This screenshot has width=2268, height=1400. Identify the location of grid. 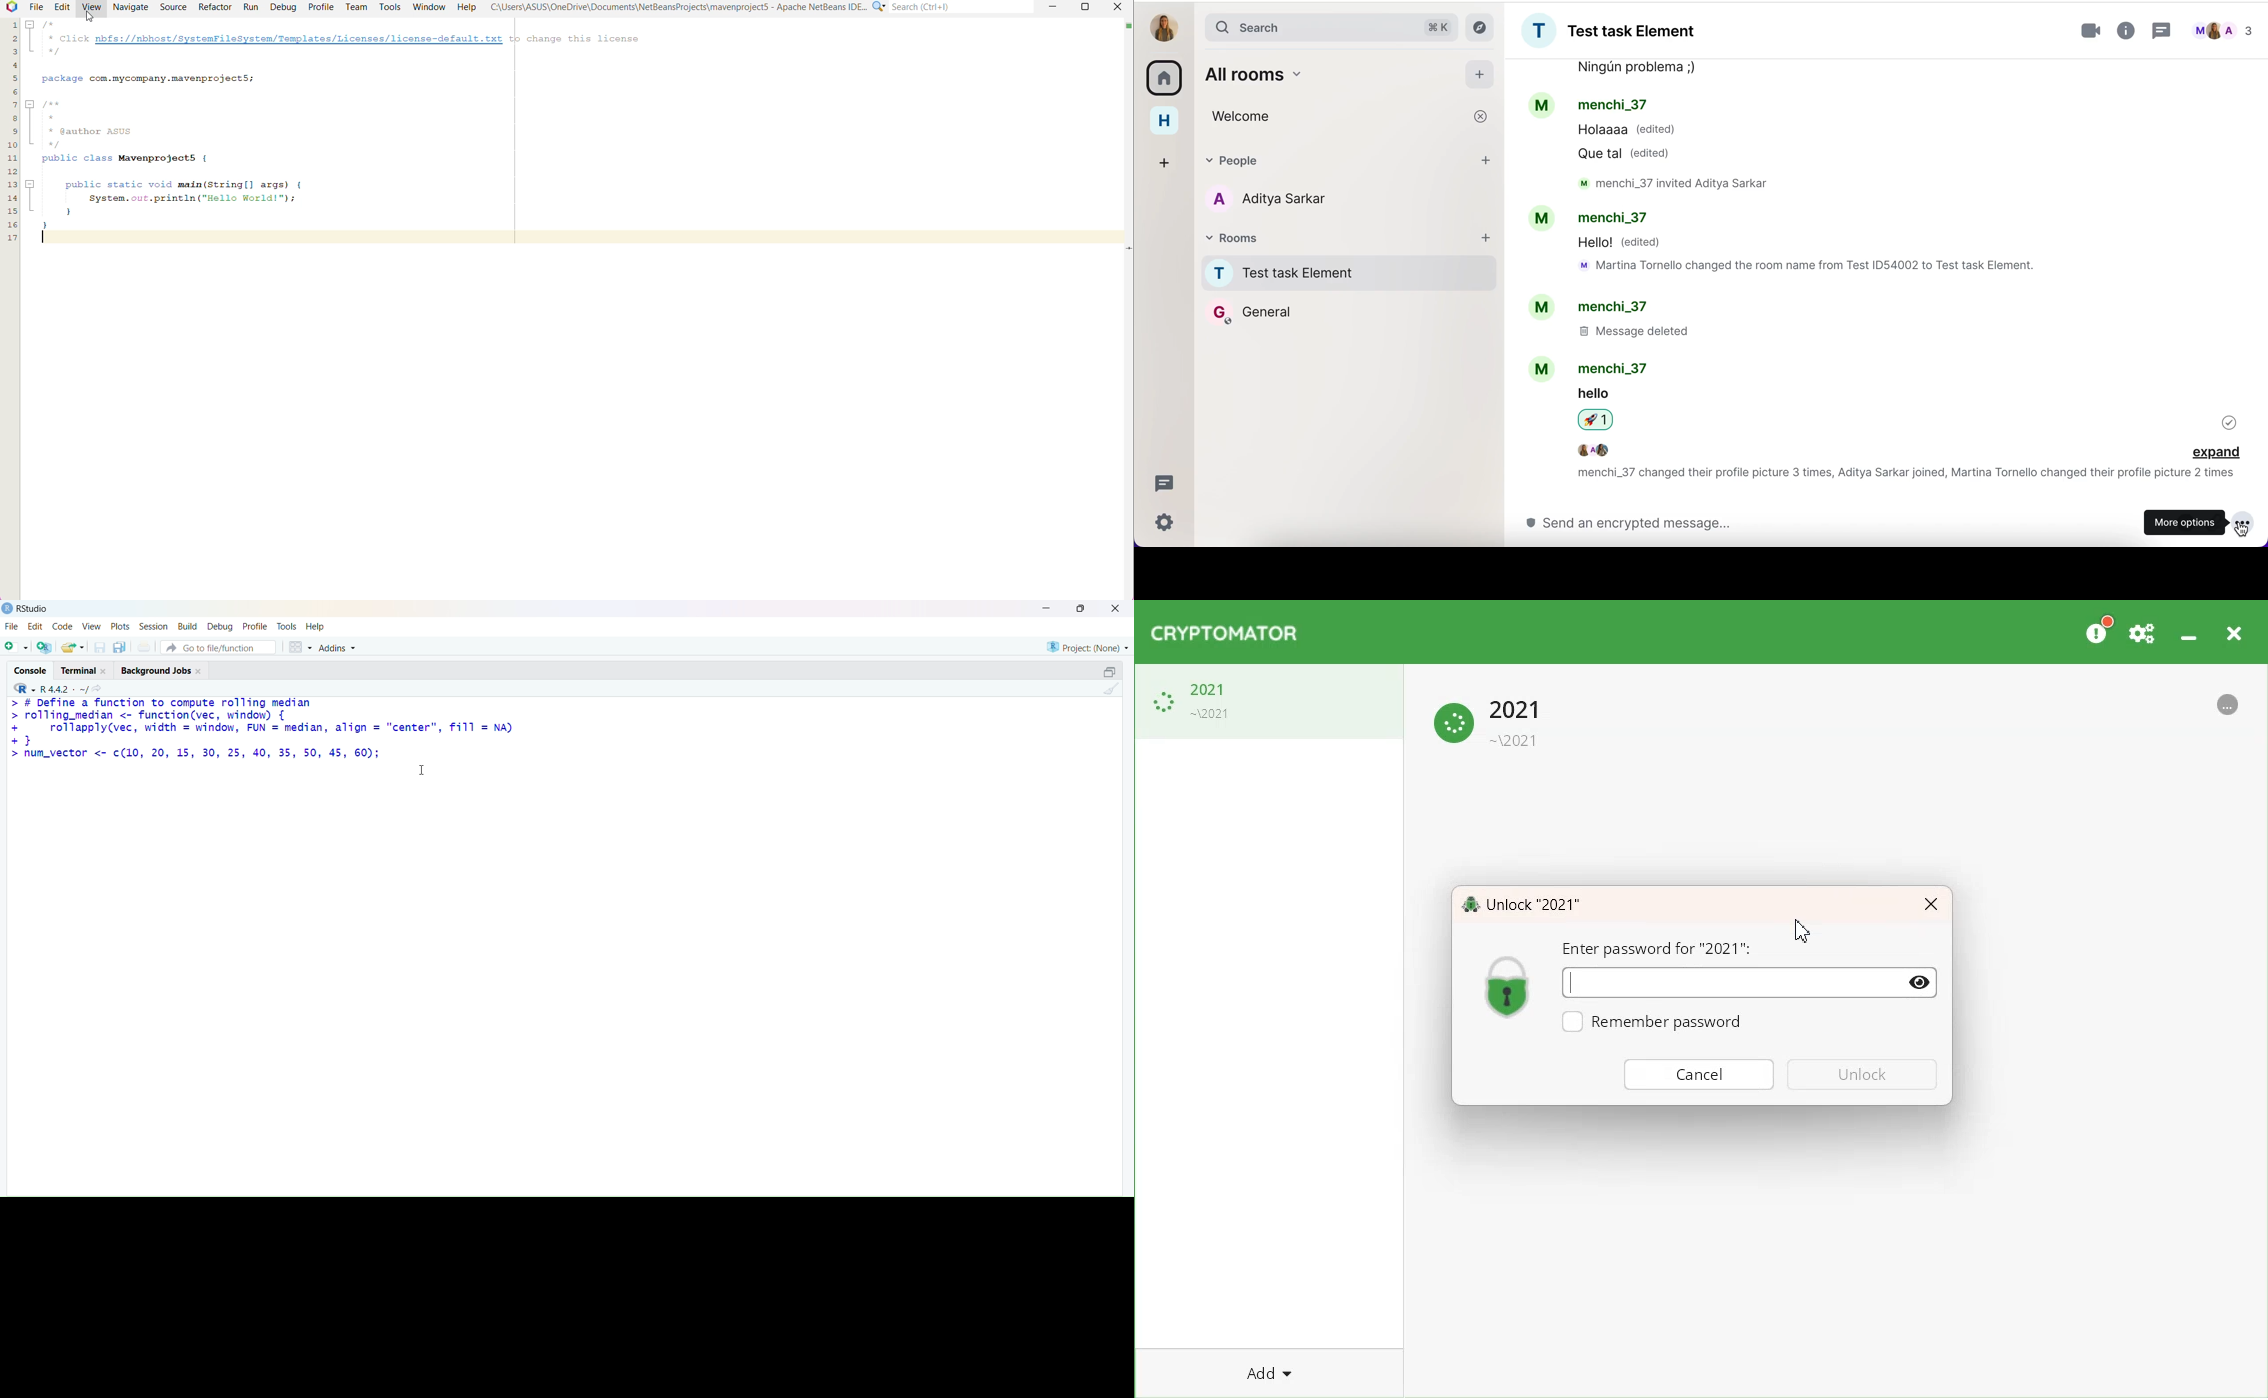
(301, 647).